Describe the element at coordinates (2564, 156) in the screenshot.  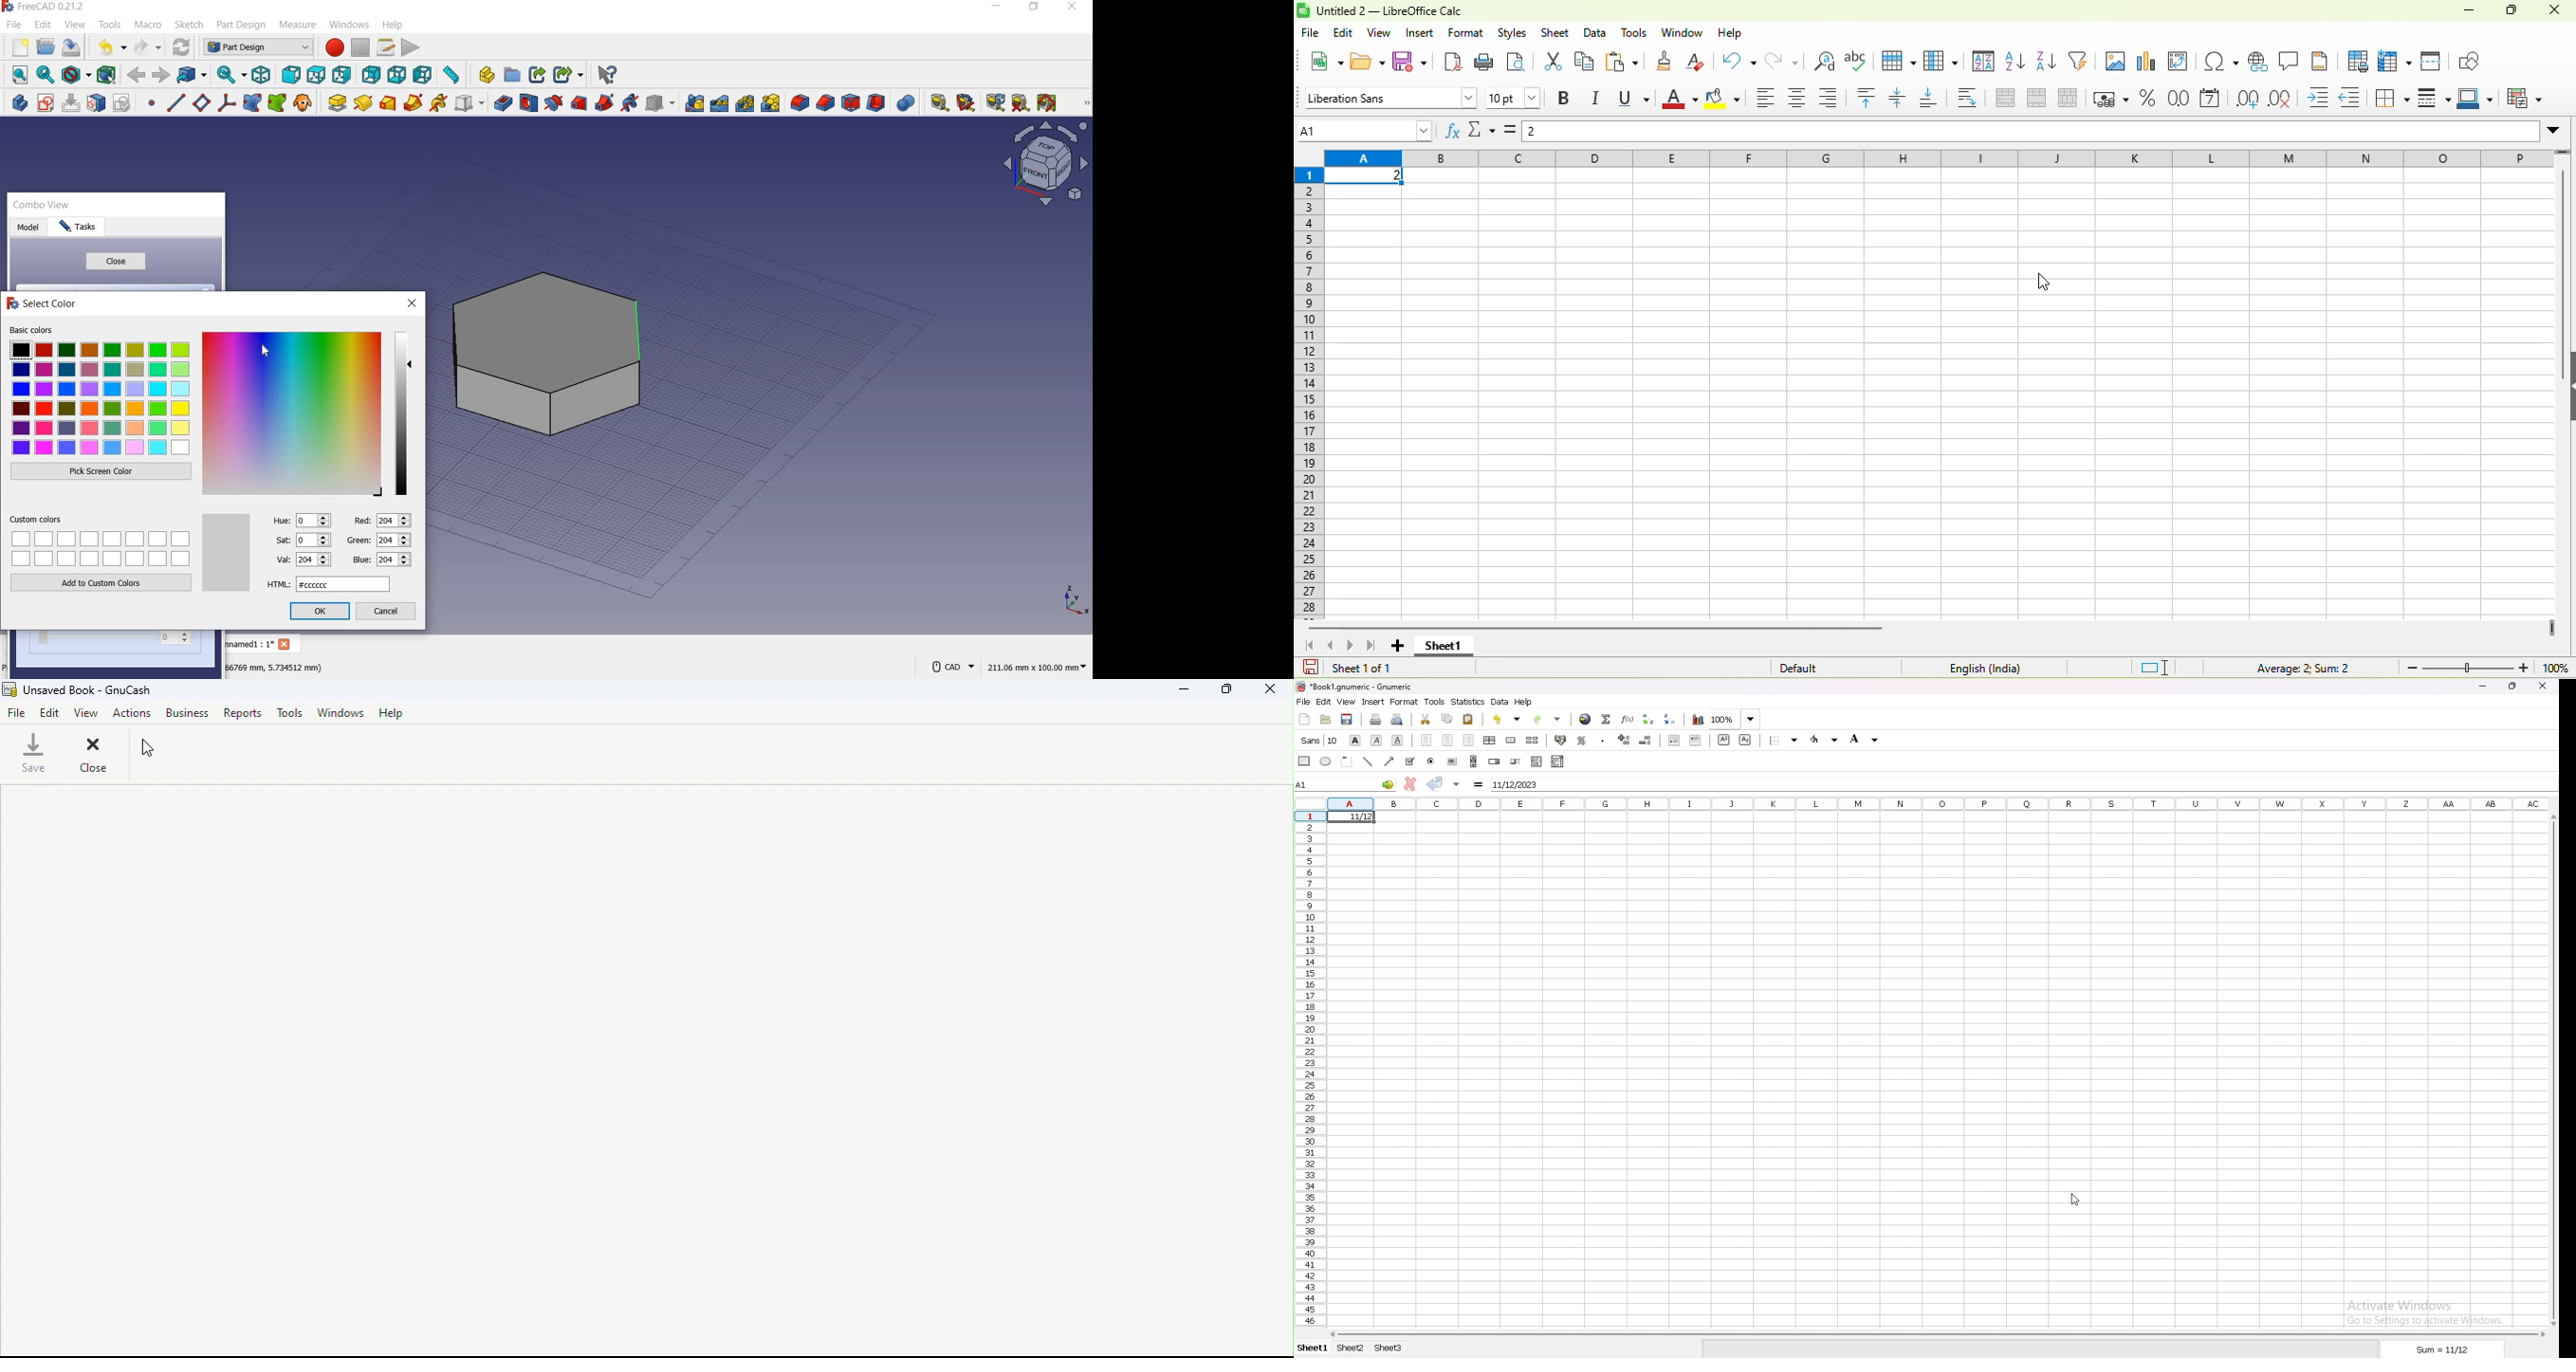
I see `more rows` at that location.